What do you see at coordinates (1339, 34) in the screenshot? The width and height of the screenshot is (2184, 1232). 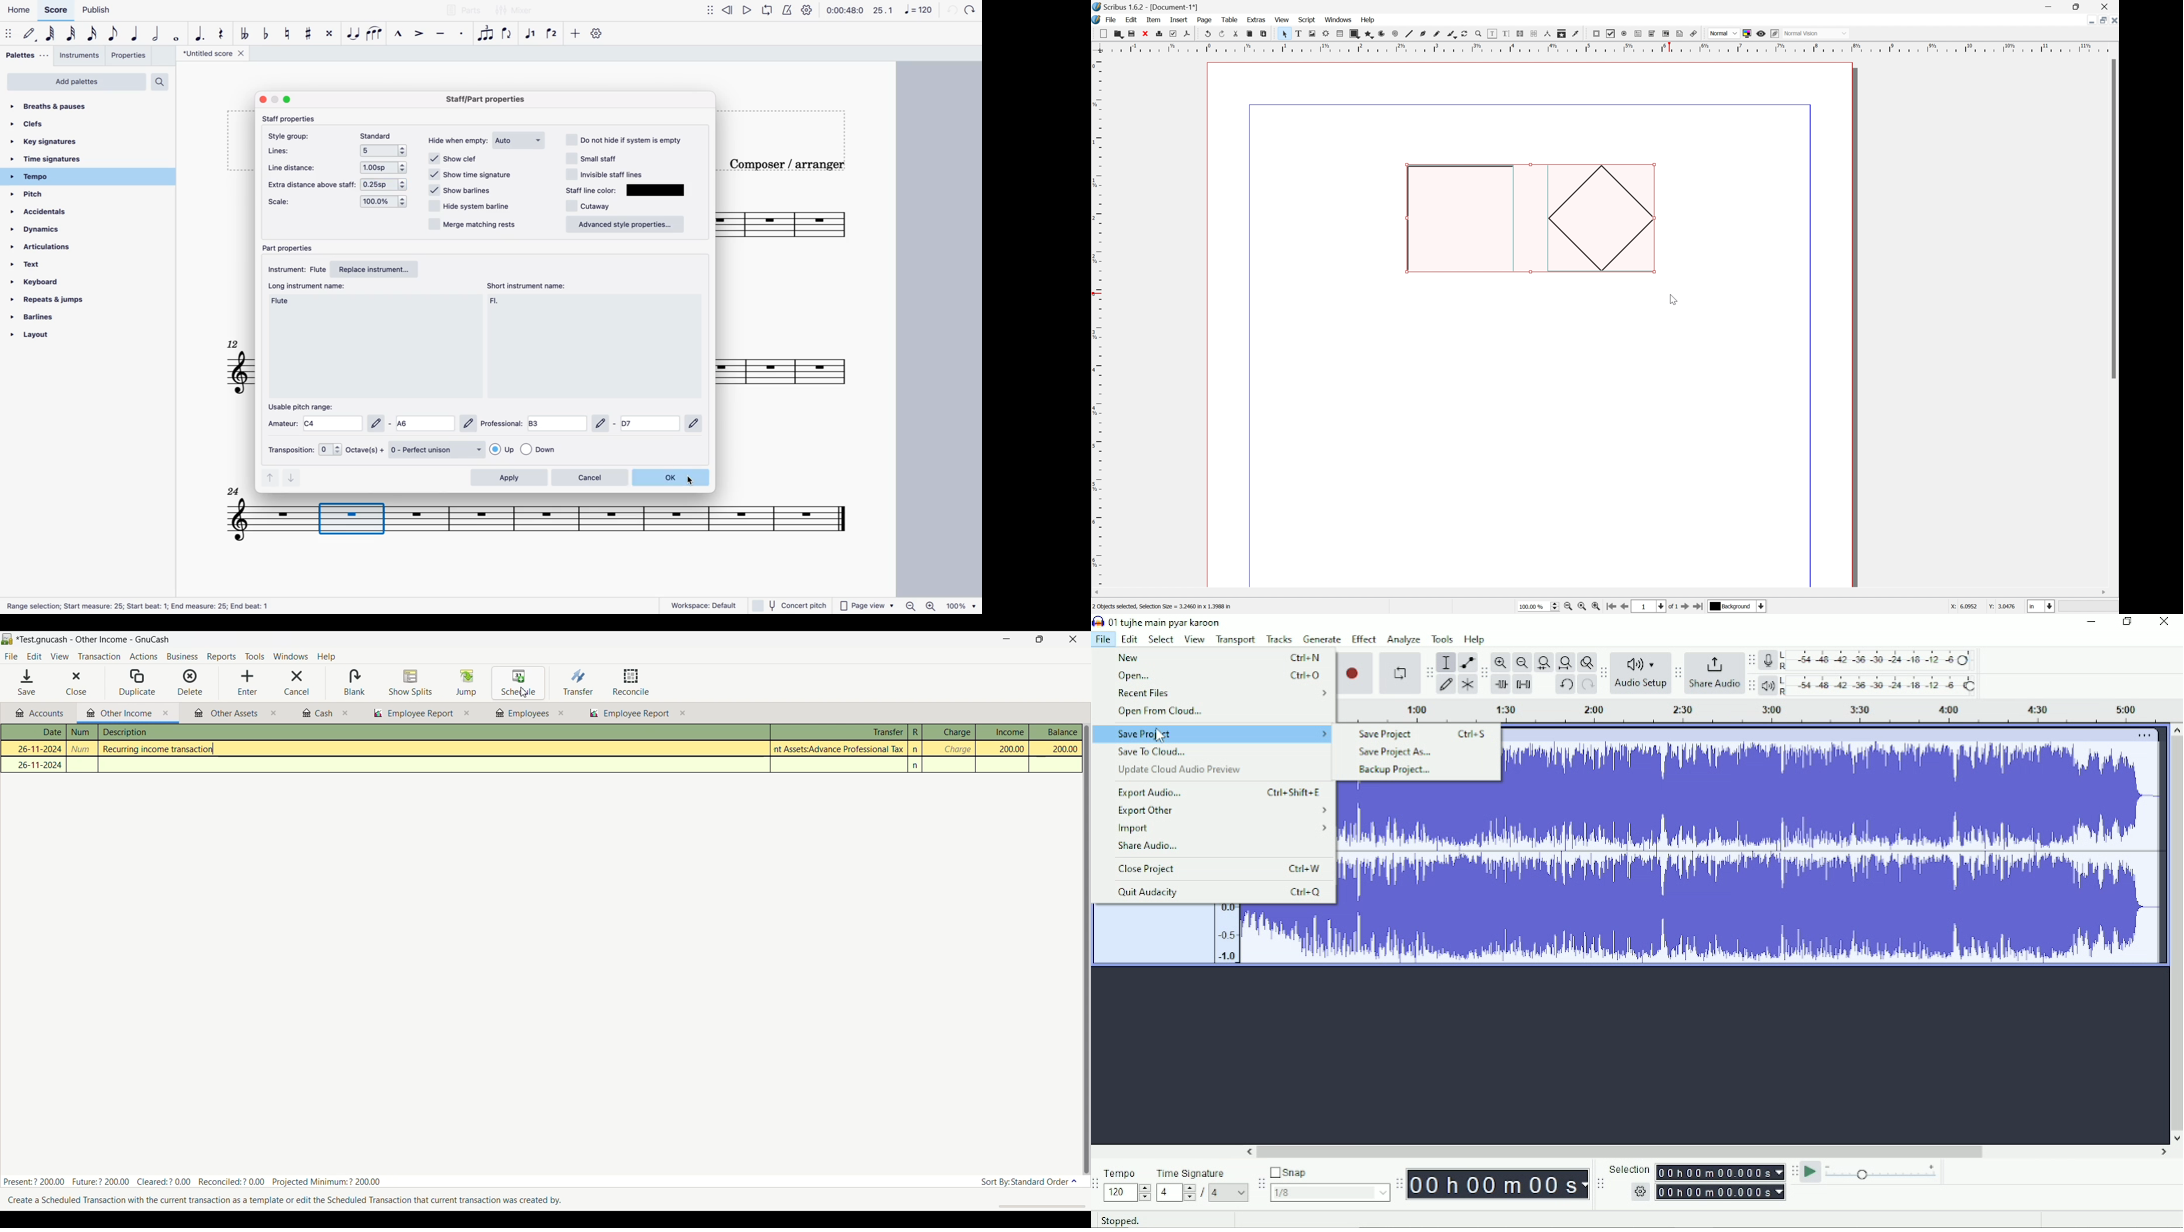 I see `table` at bounding box center [1339, 34].